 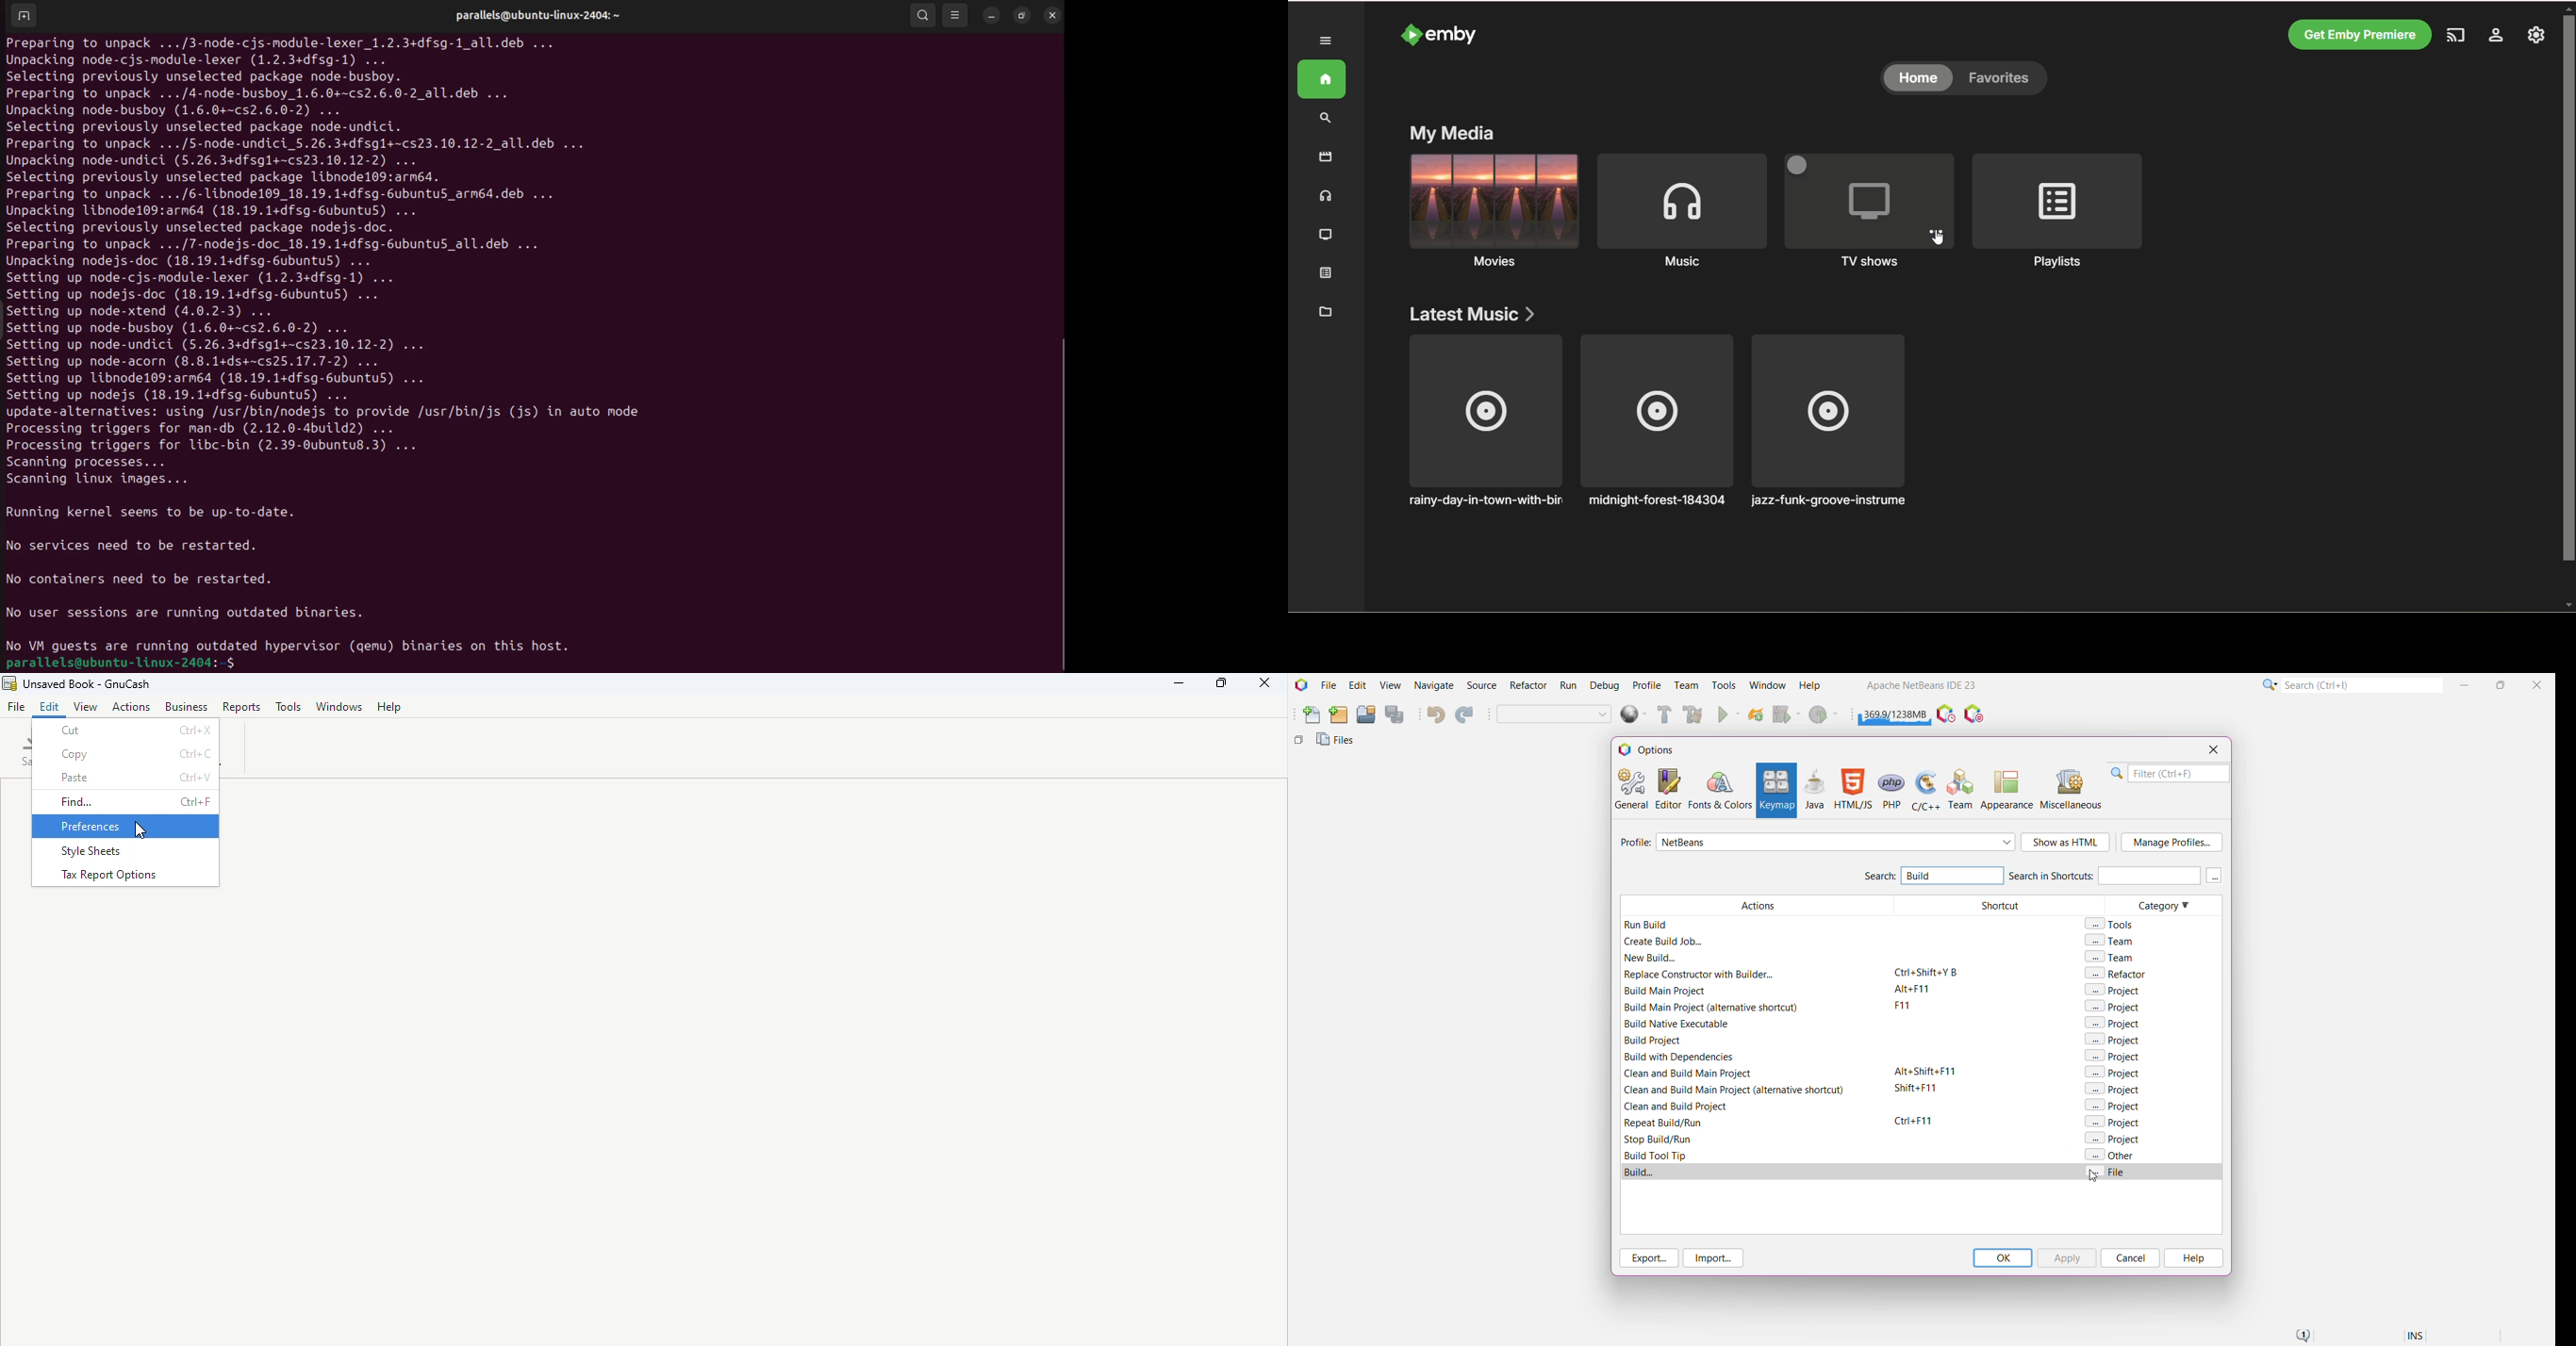 I want to click on my media, so click(x=1452, y=132).